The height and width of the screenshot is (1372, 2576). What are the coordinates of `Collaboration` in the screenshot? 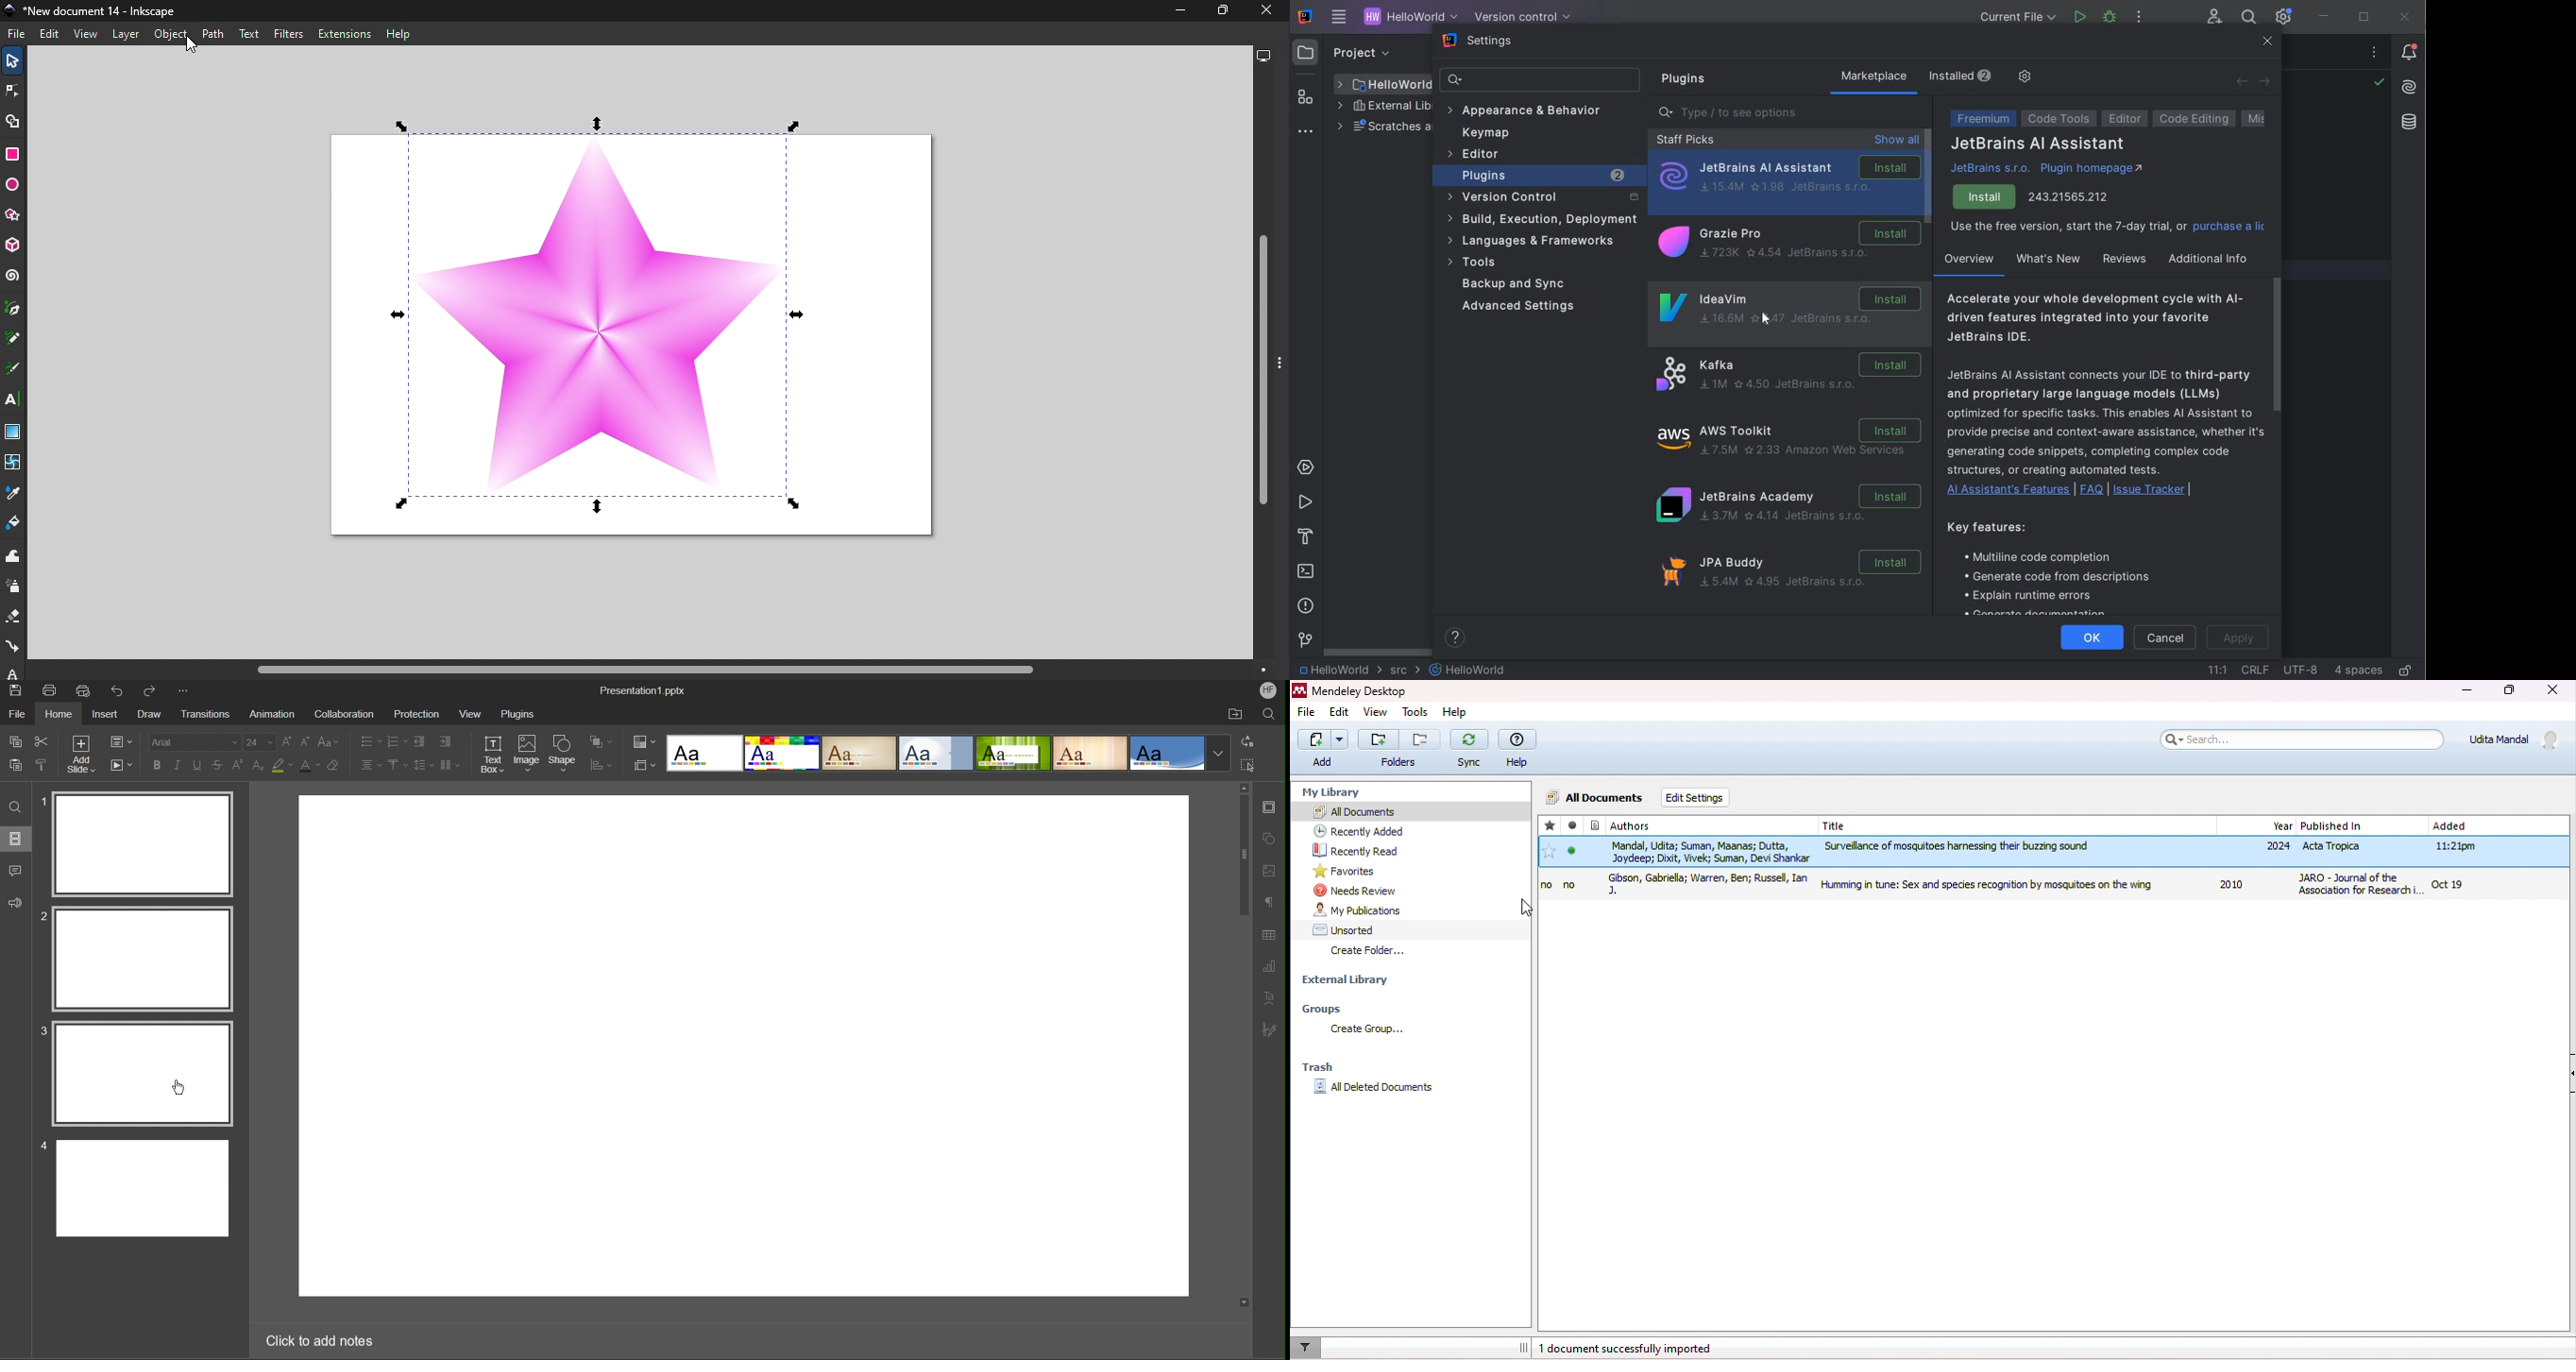 It's located at (344, 713).